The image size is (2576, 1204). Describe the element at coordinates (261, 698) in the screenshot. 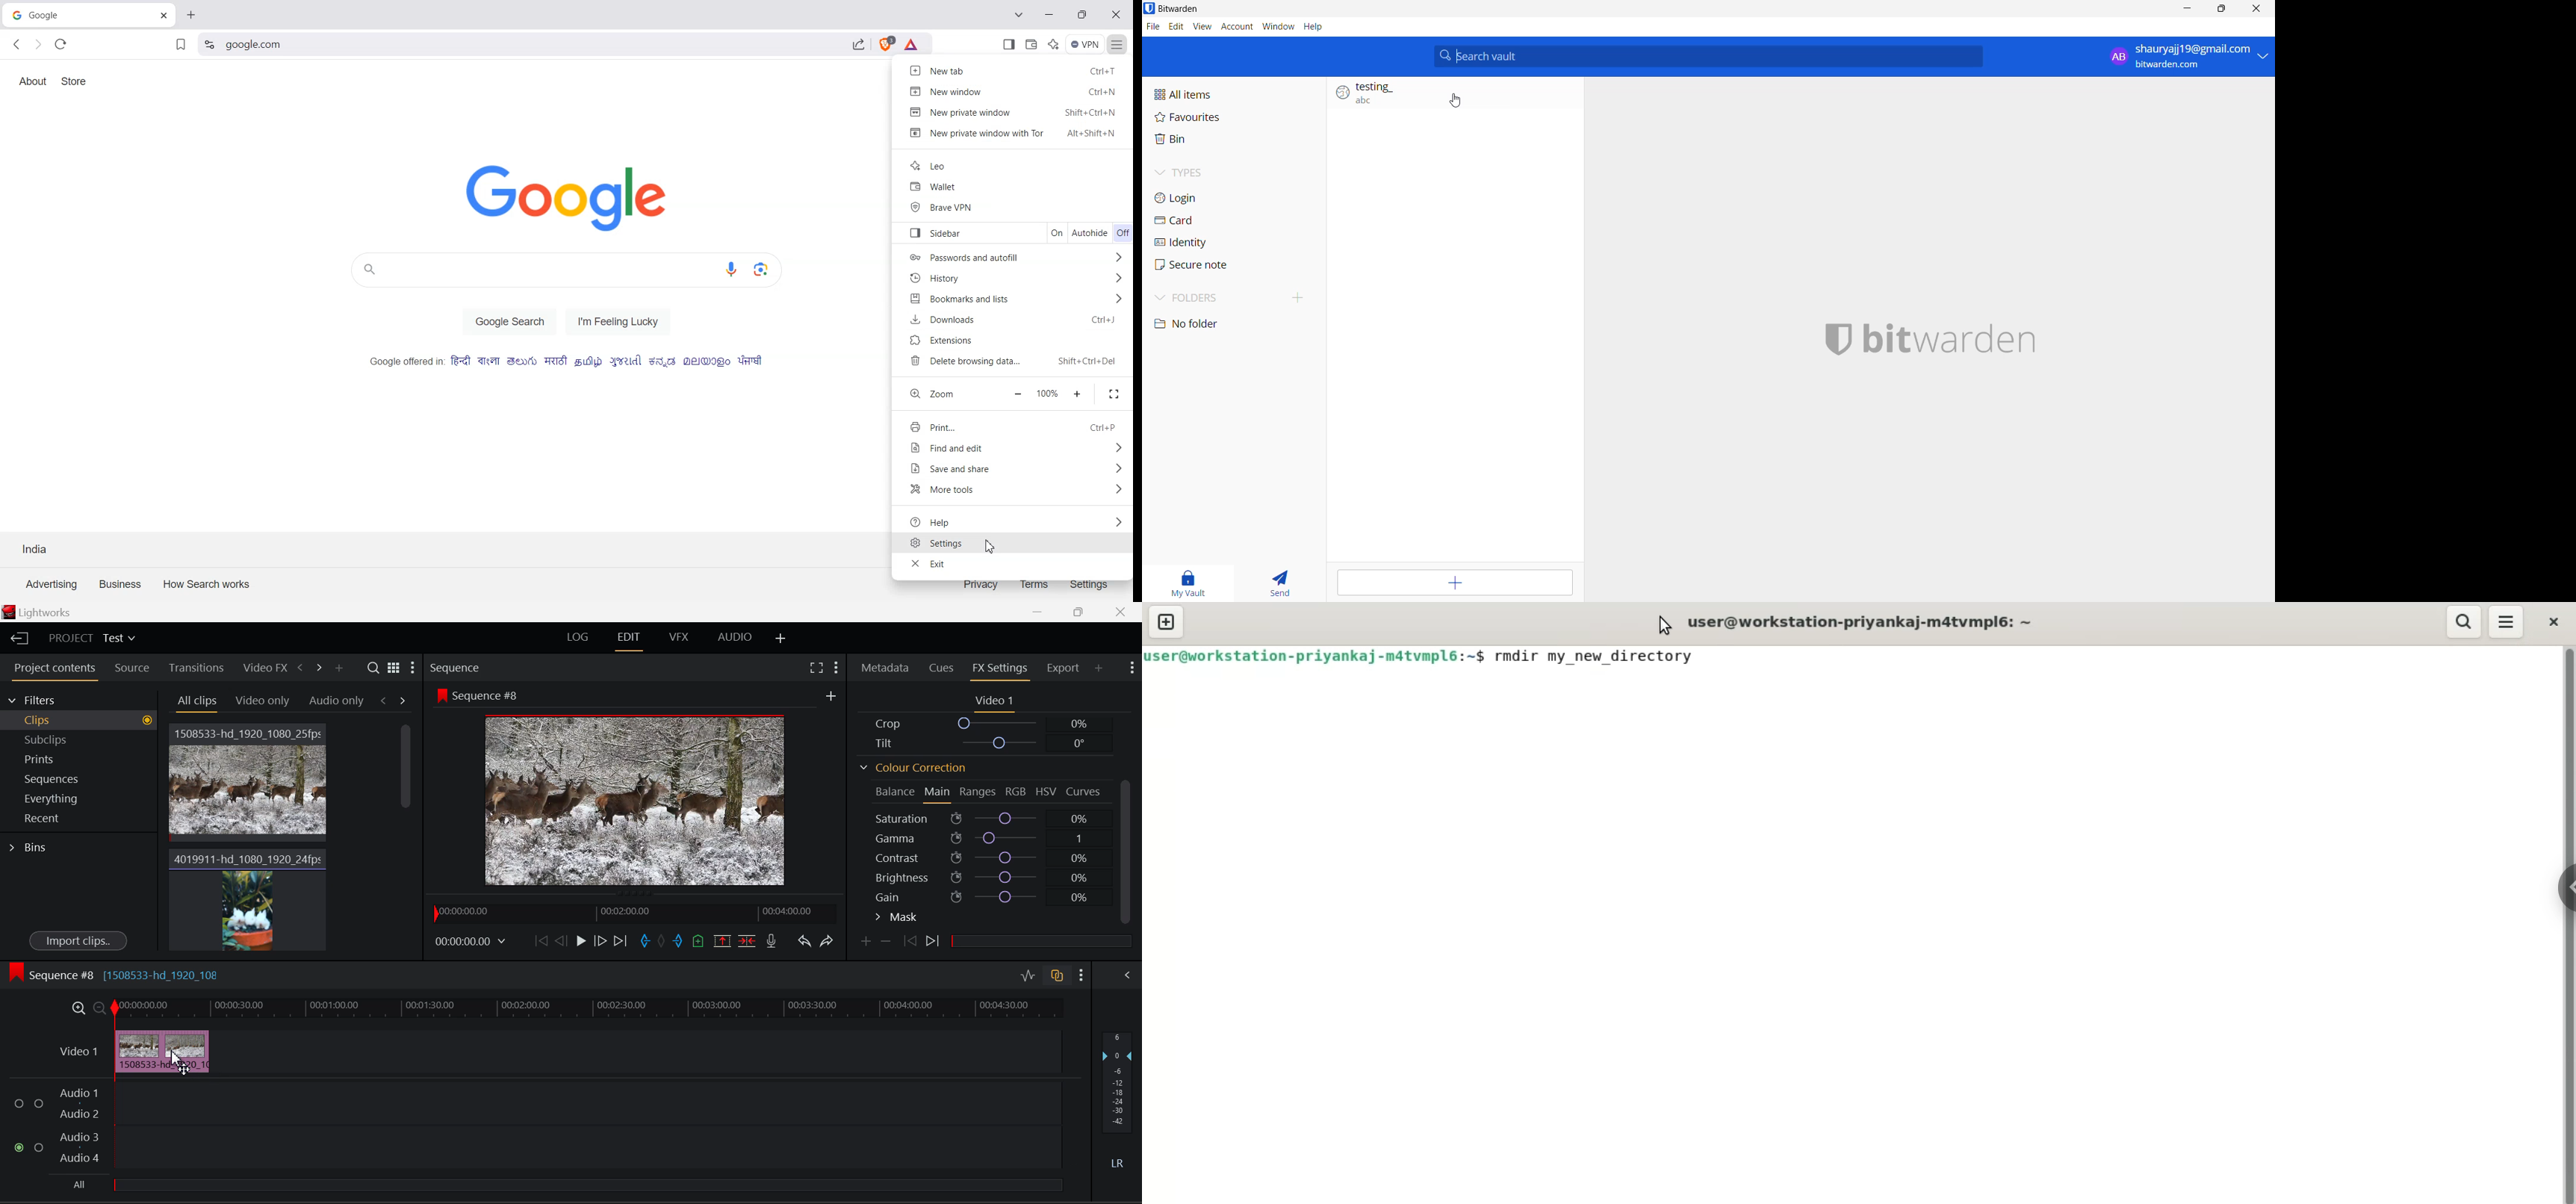

I see `Video Only` at that location.